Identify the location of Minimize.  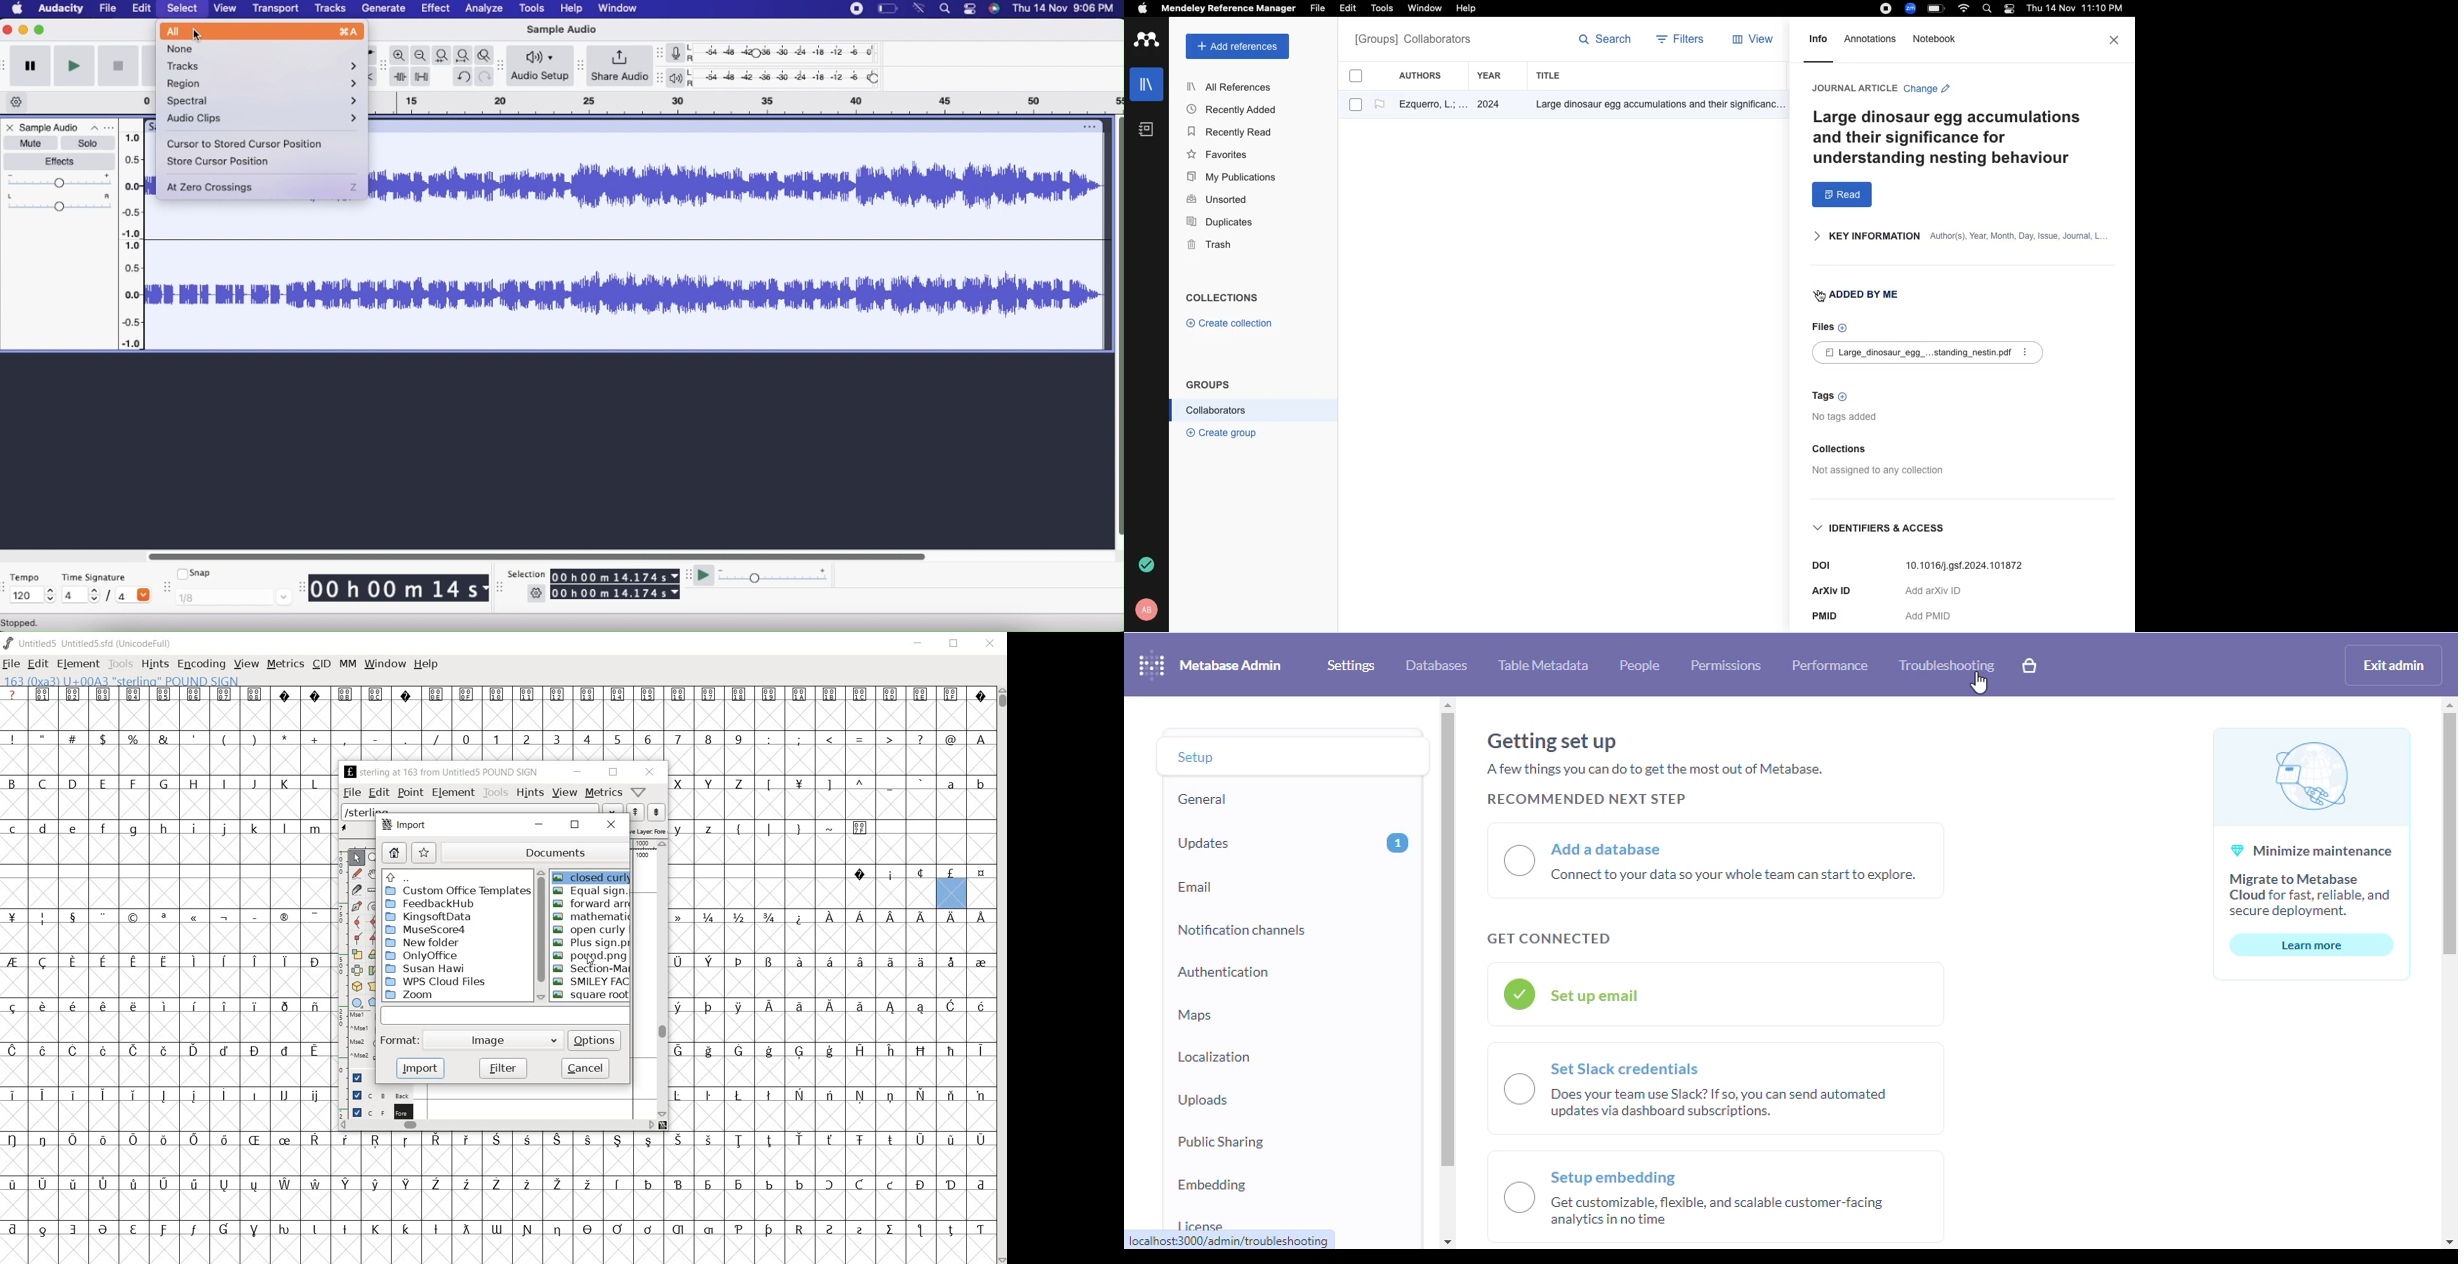
(23, 29).